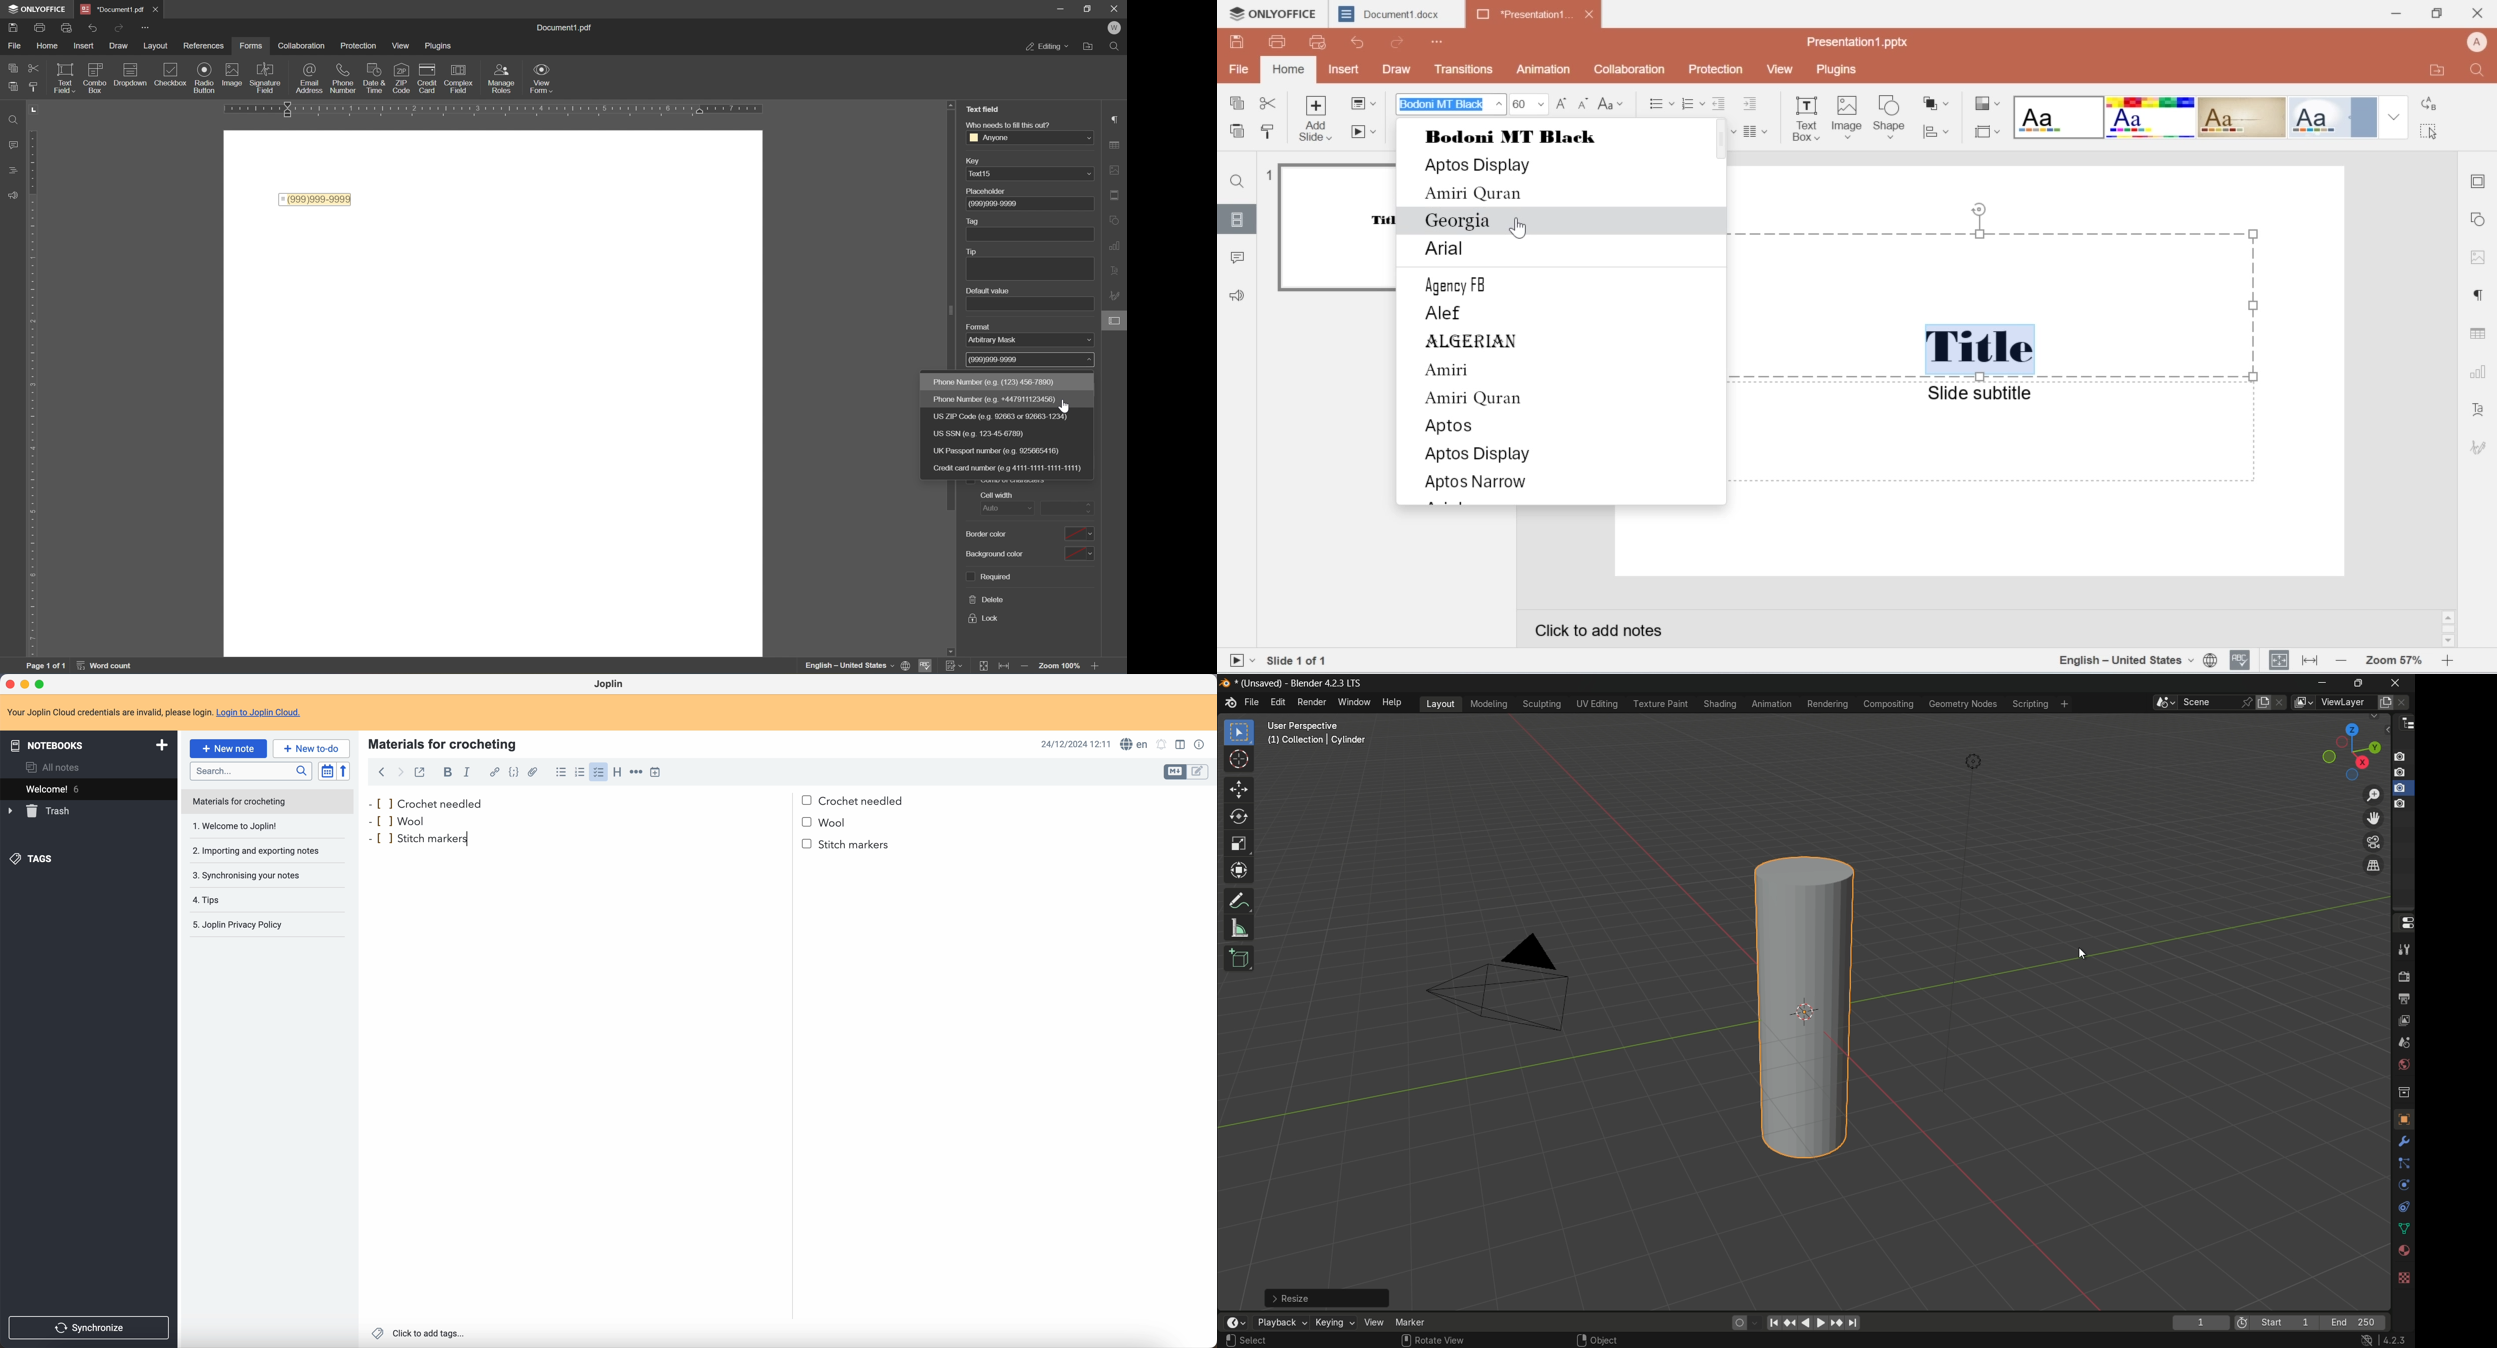 This screenshot has height=1372, width=2520. What do you see at coordinates (250, 770) in the screenshot?
I see `search bar` at bounding box center [250, 770].